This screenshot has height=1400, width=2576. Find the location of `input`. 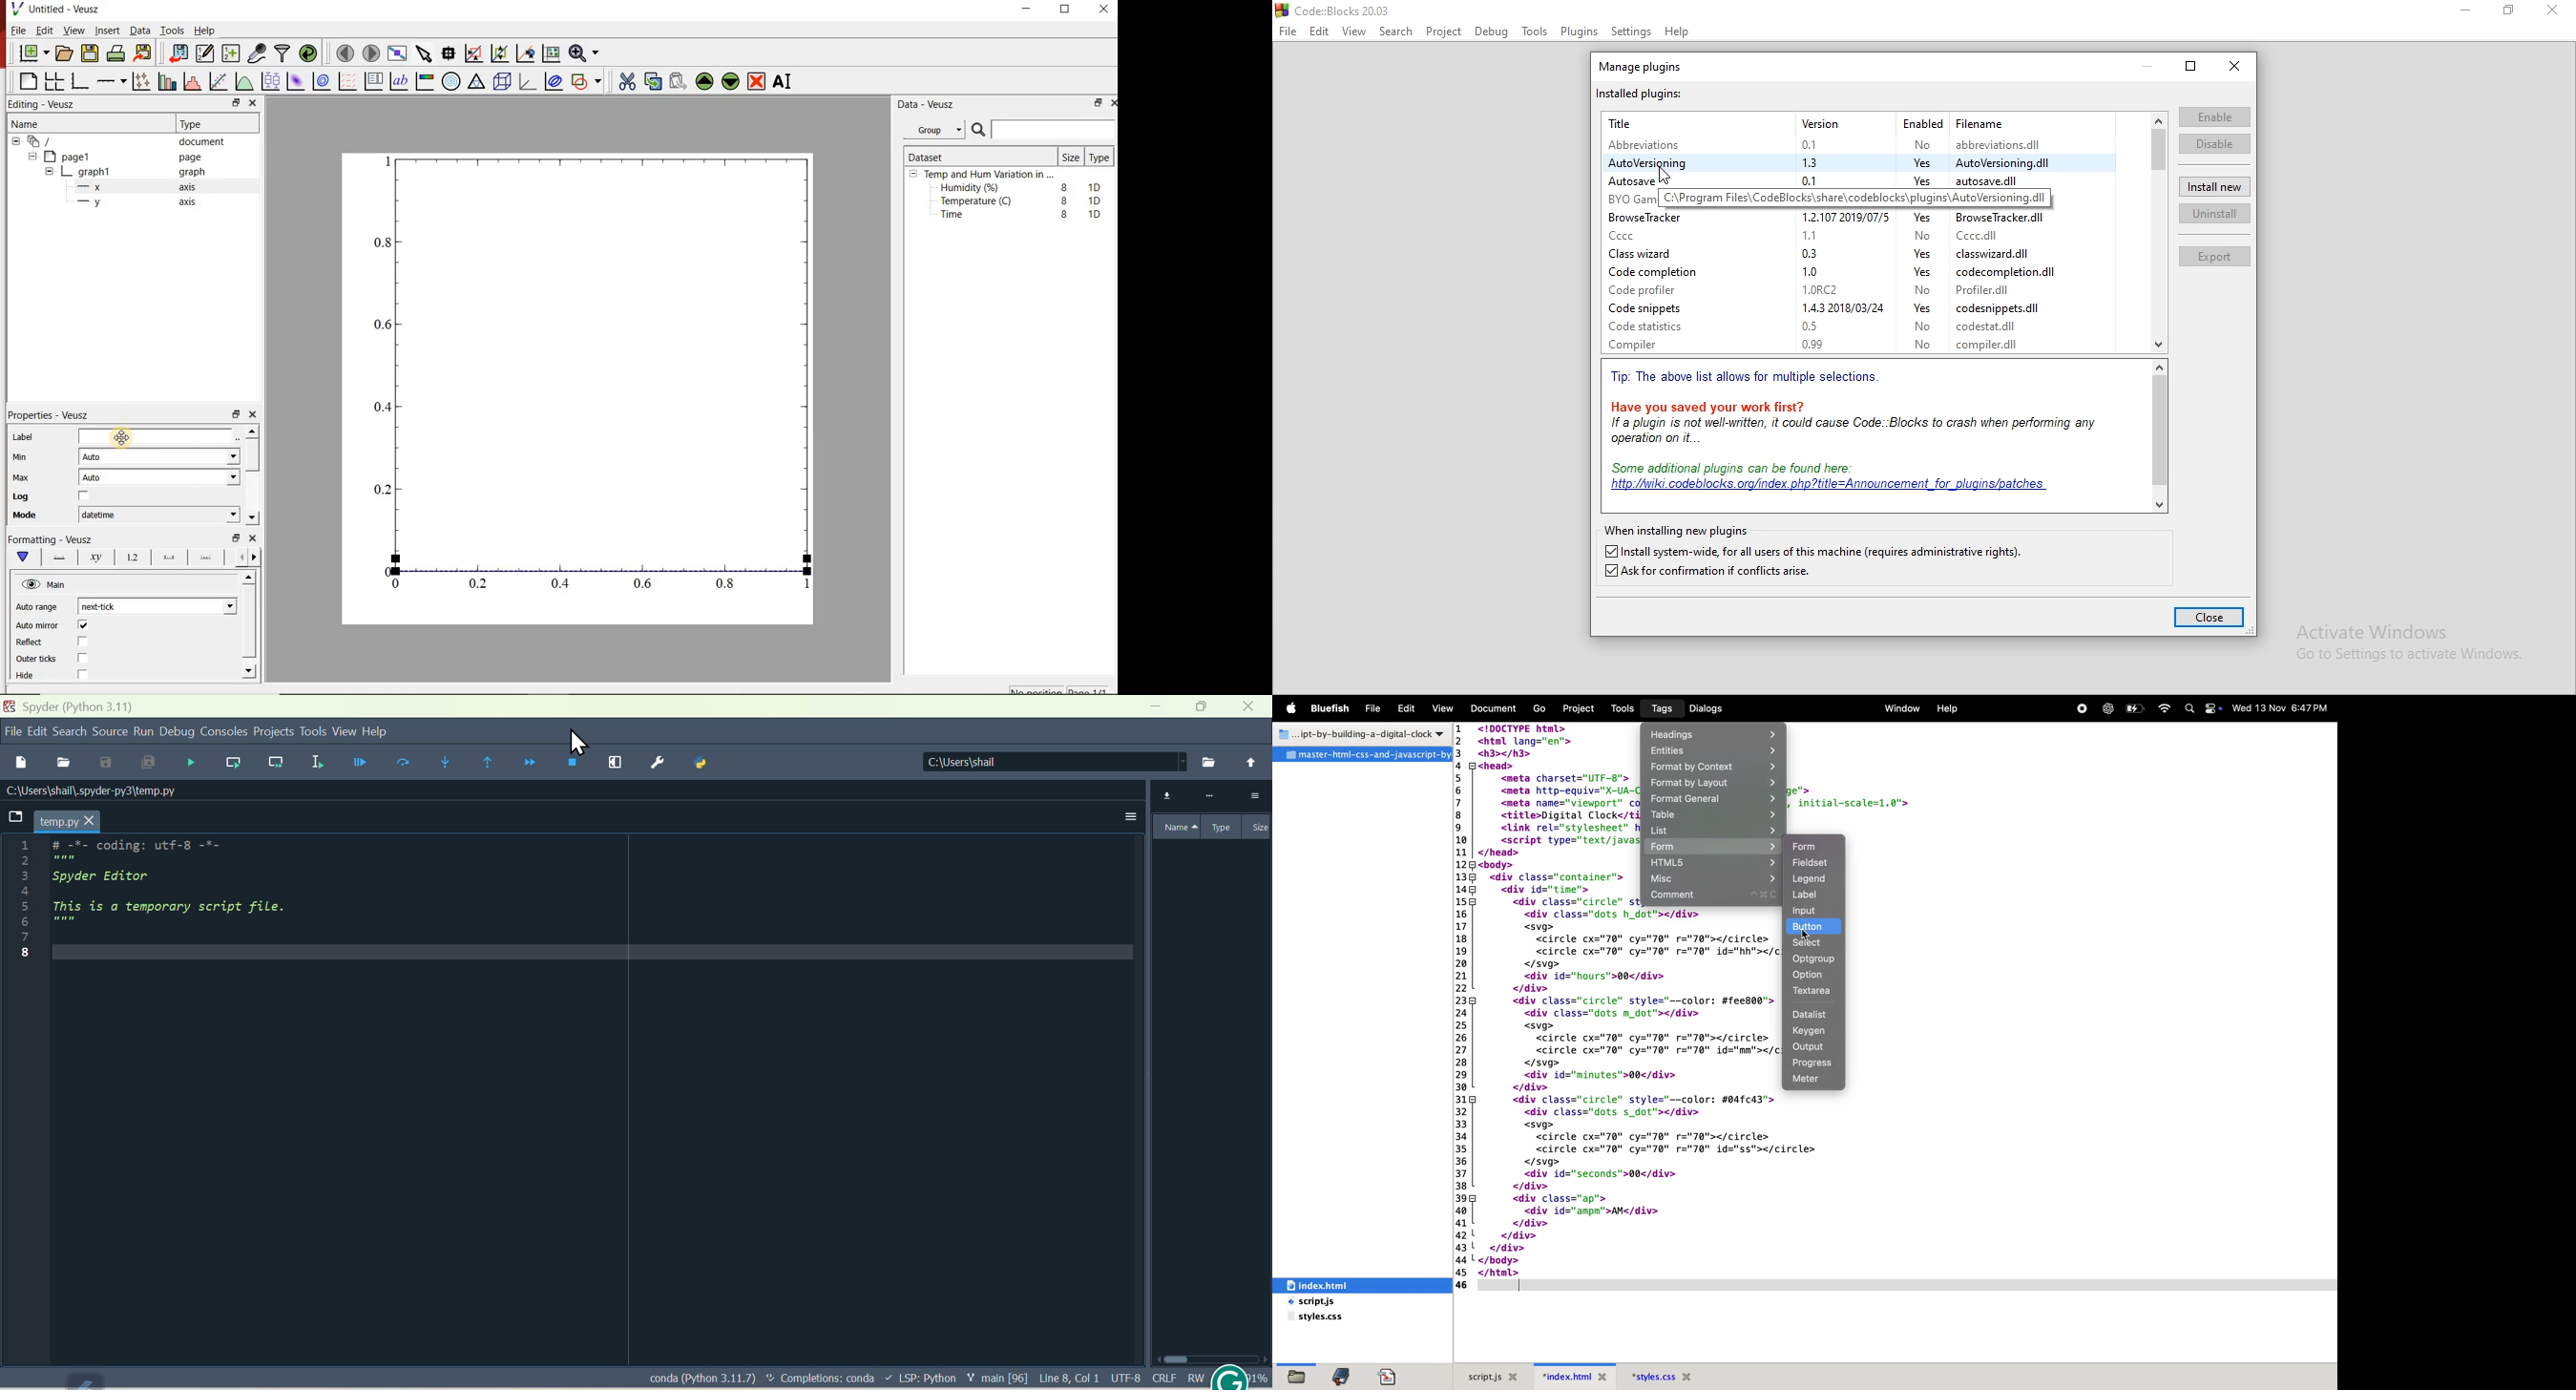

input is located at coordinates (1817, 911).